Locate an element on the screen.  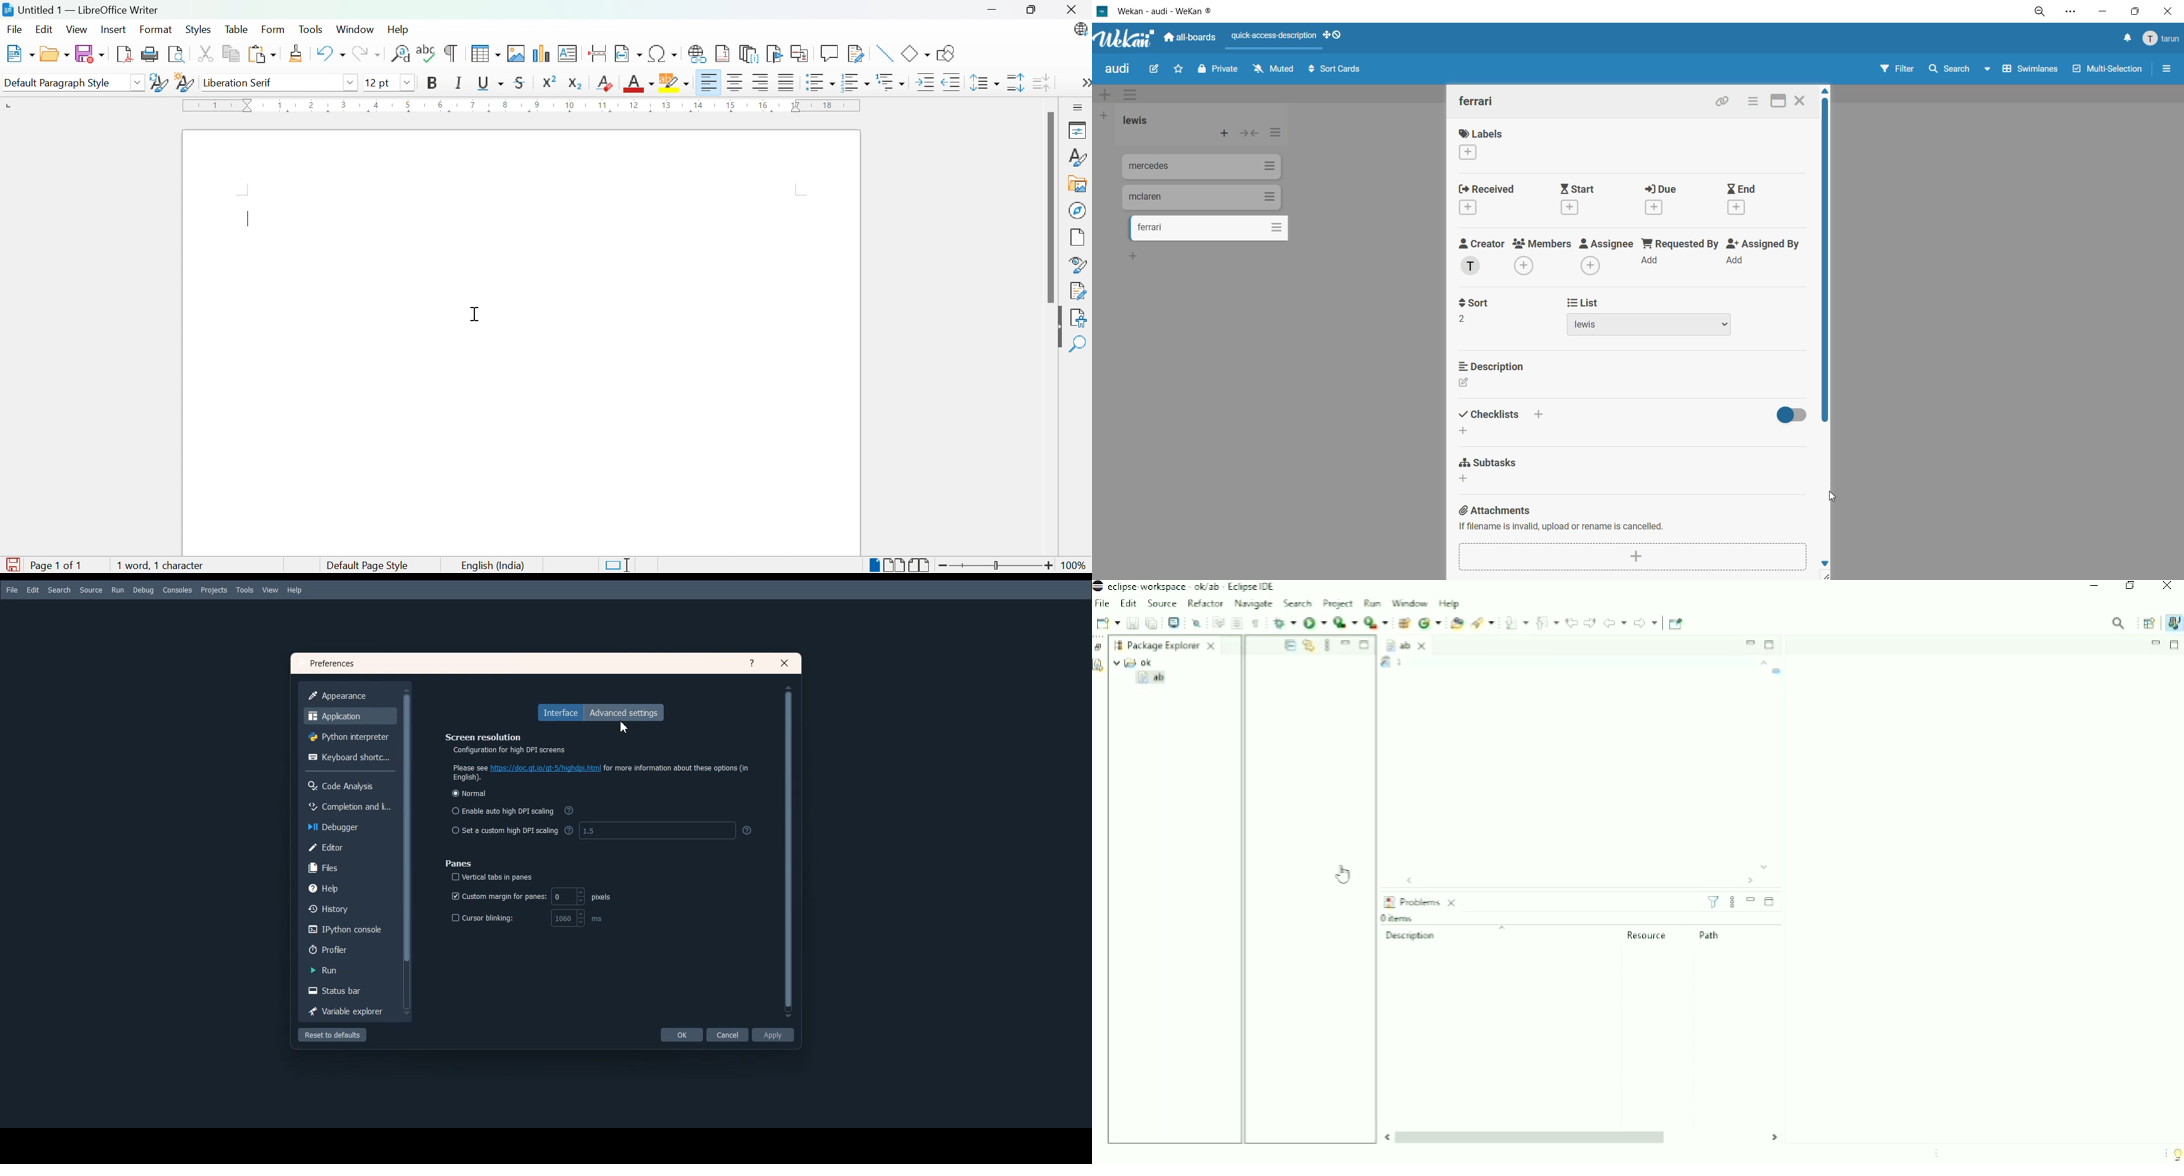
Help is located at coordinates (401, 31).